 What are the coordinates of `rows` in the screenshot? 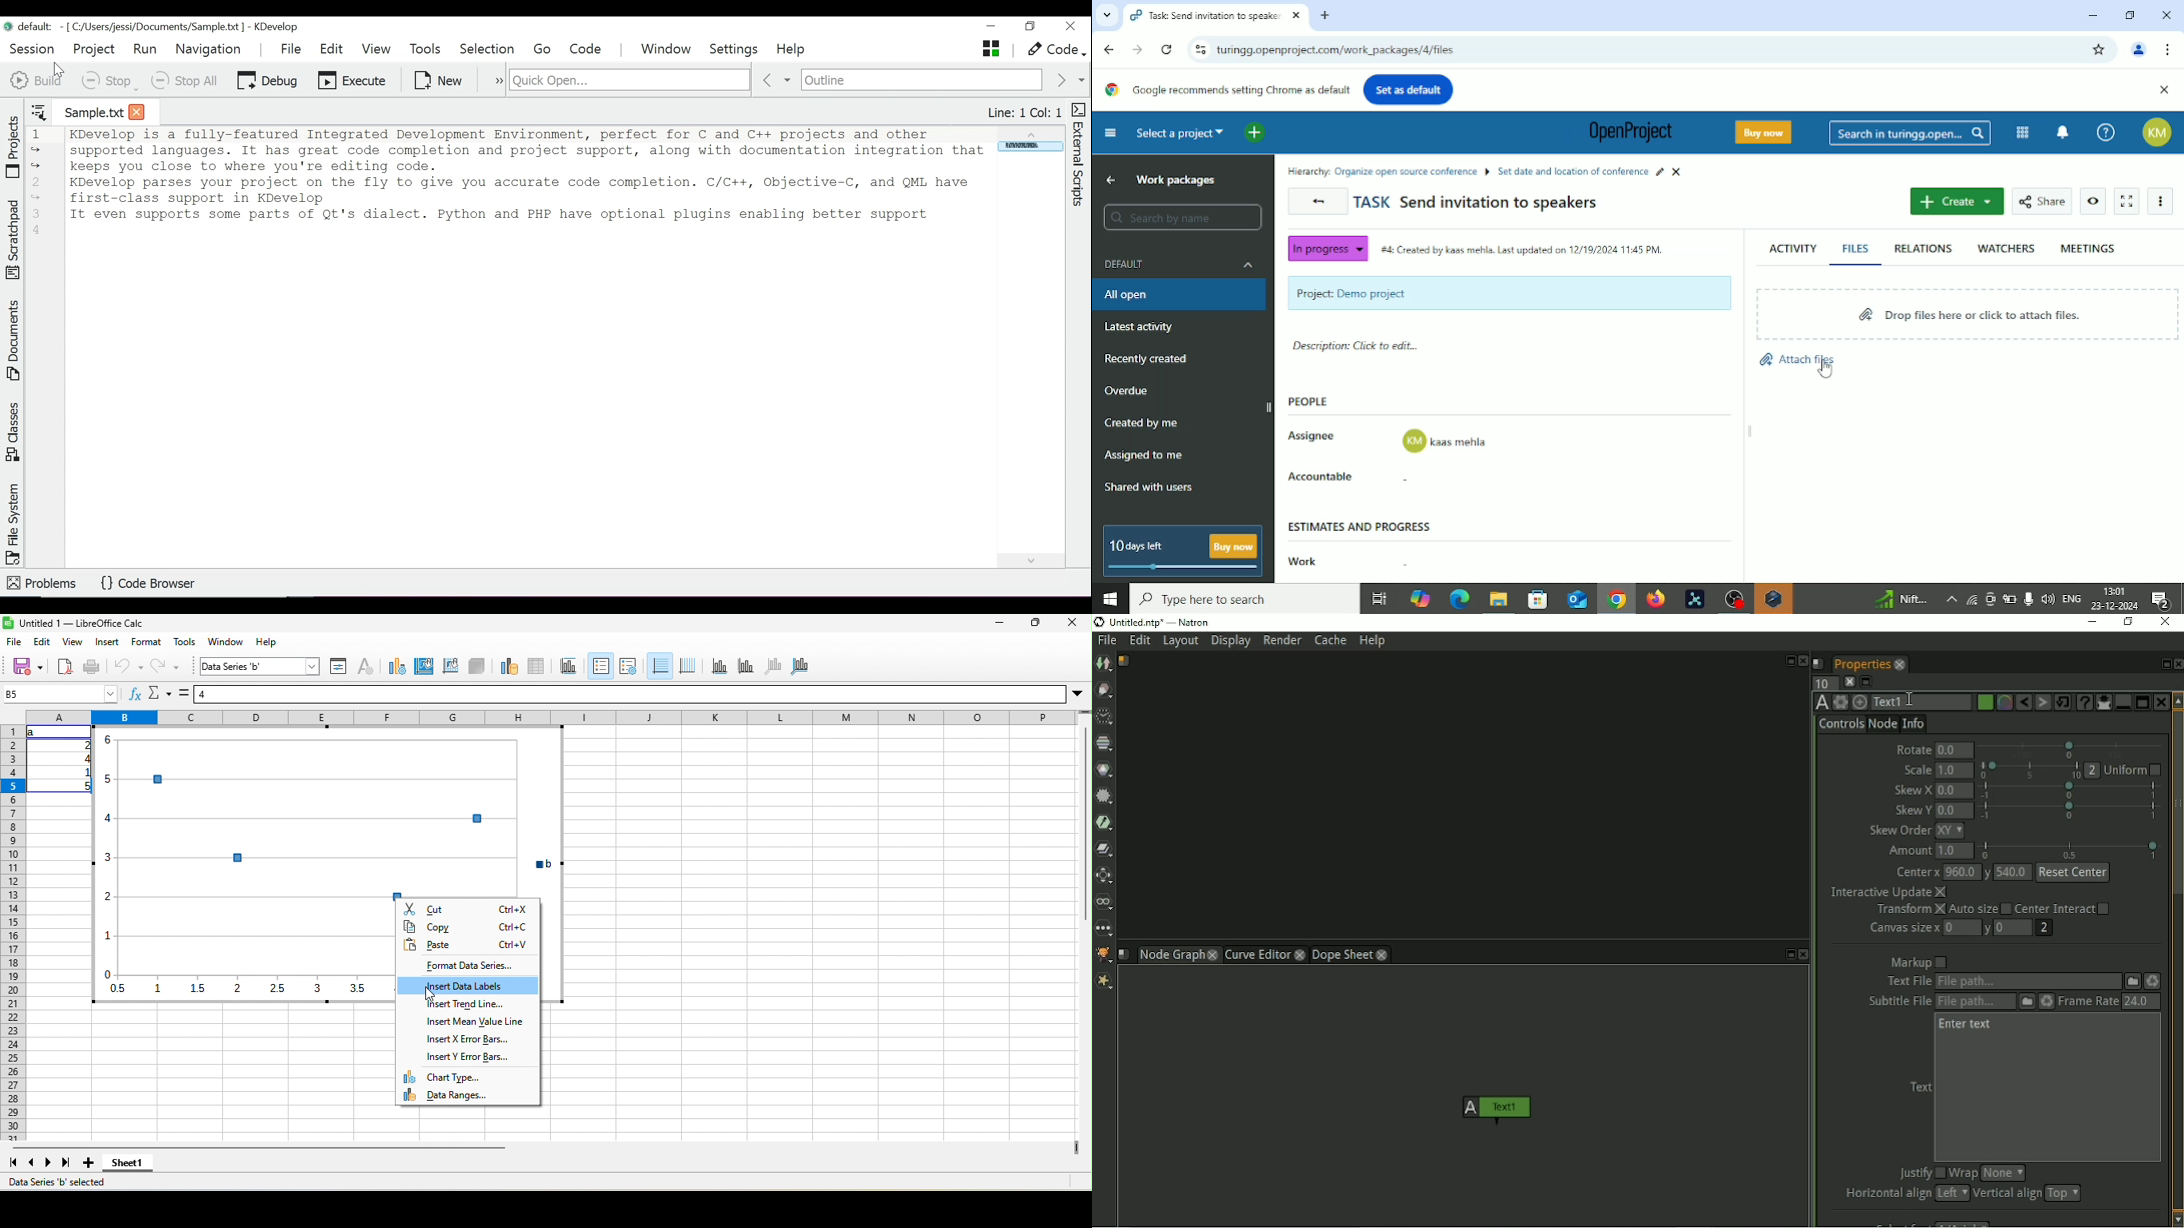 It's located at (13, 933).